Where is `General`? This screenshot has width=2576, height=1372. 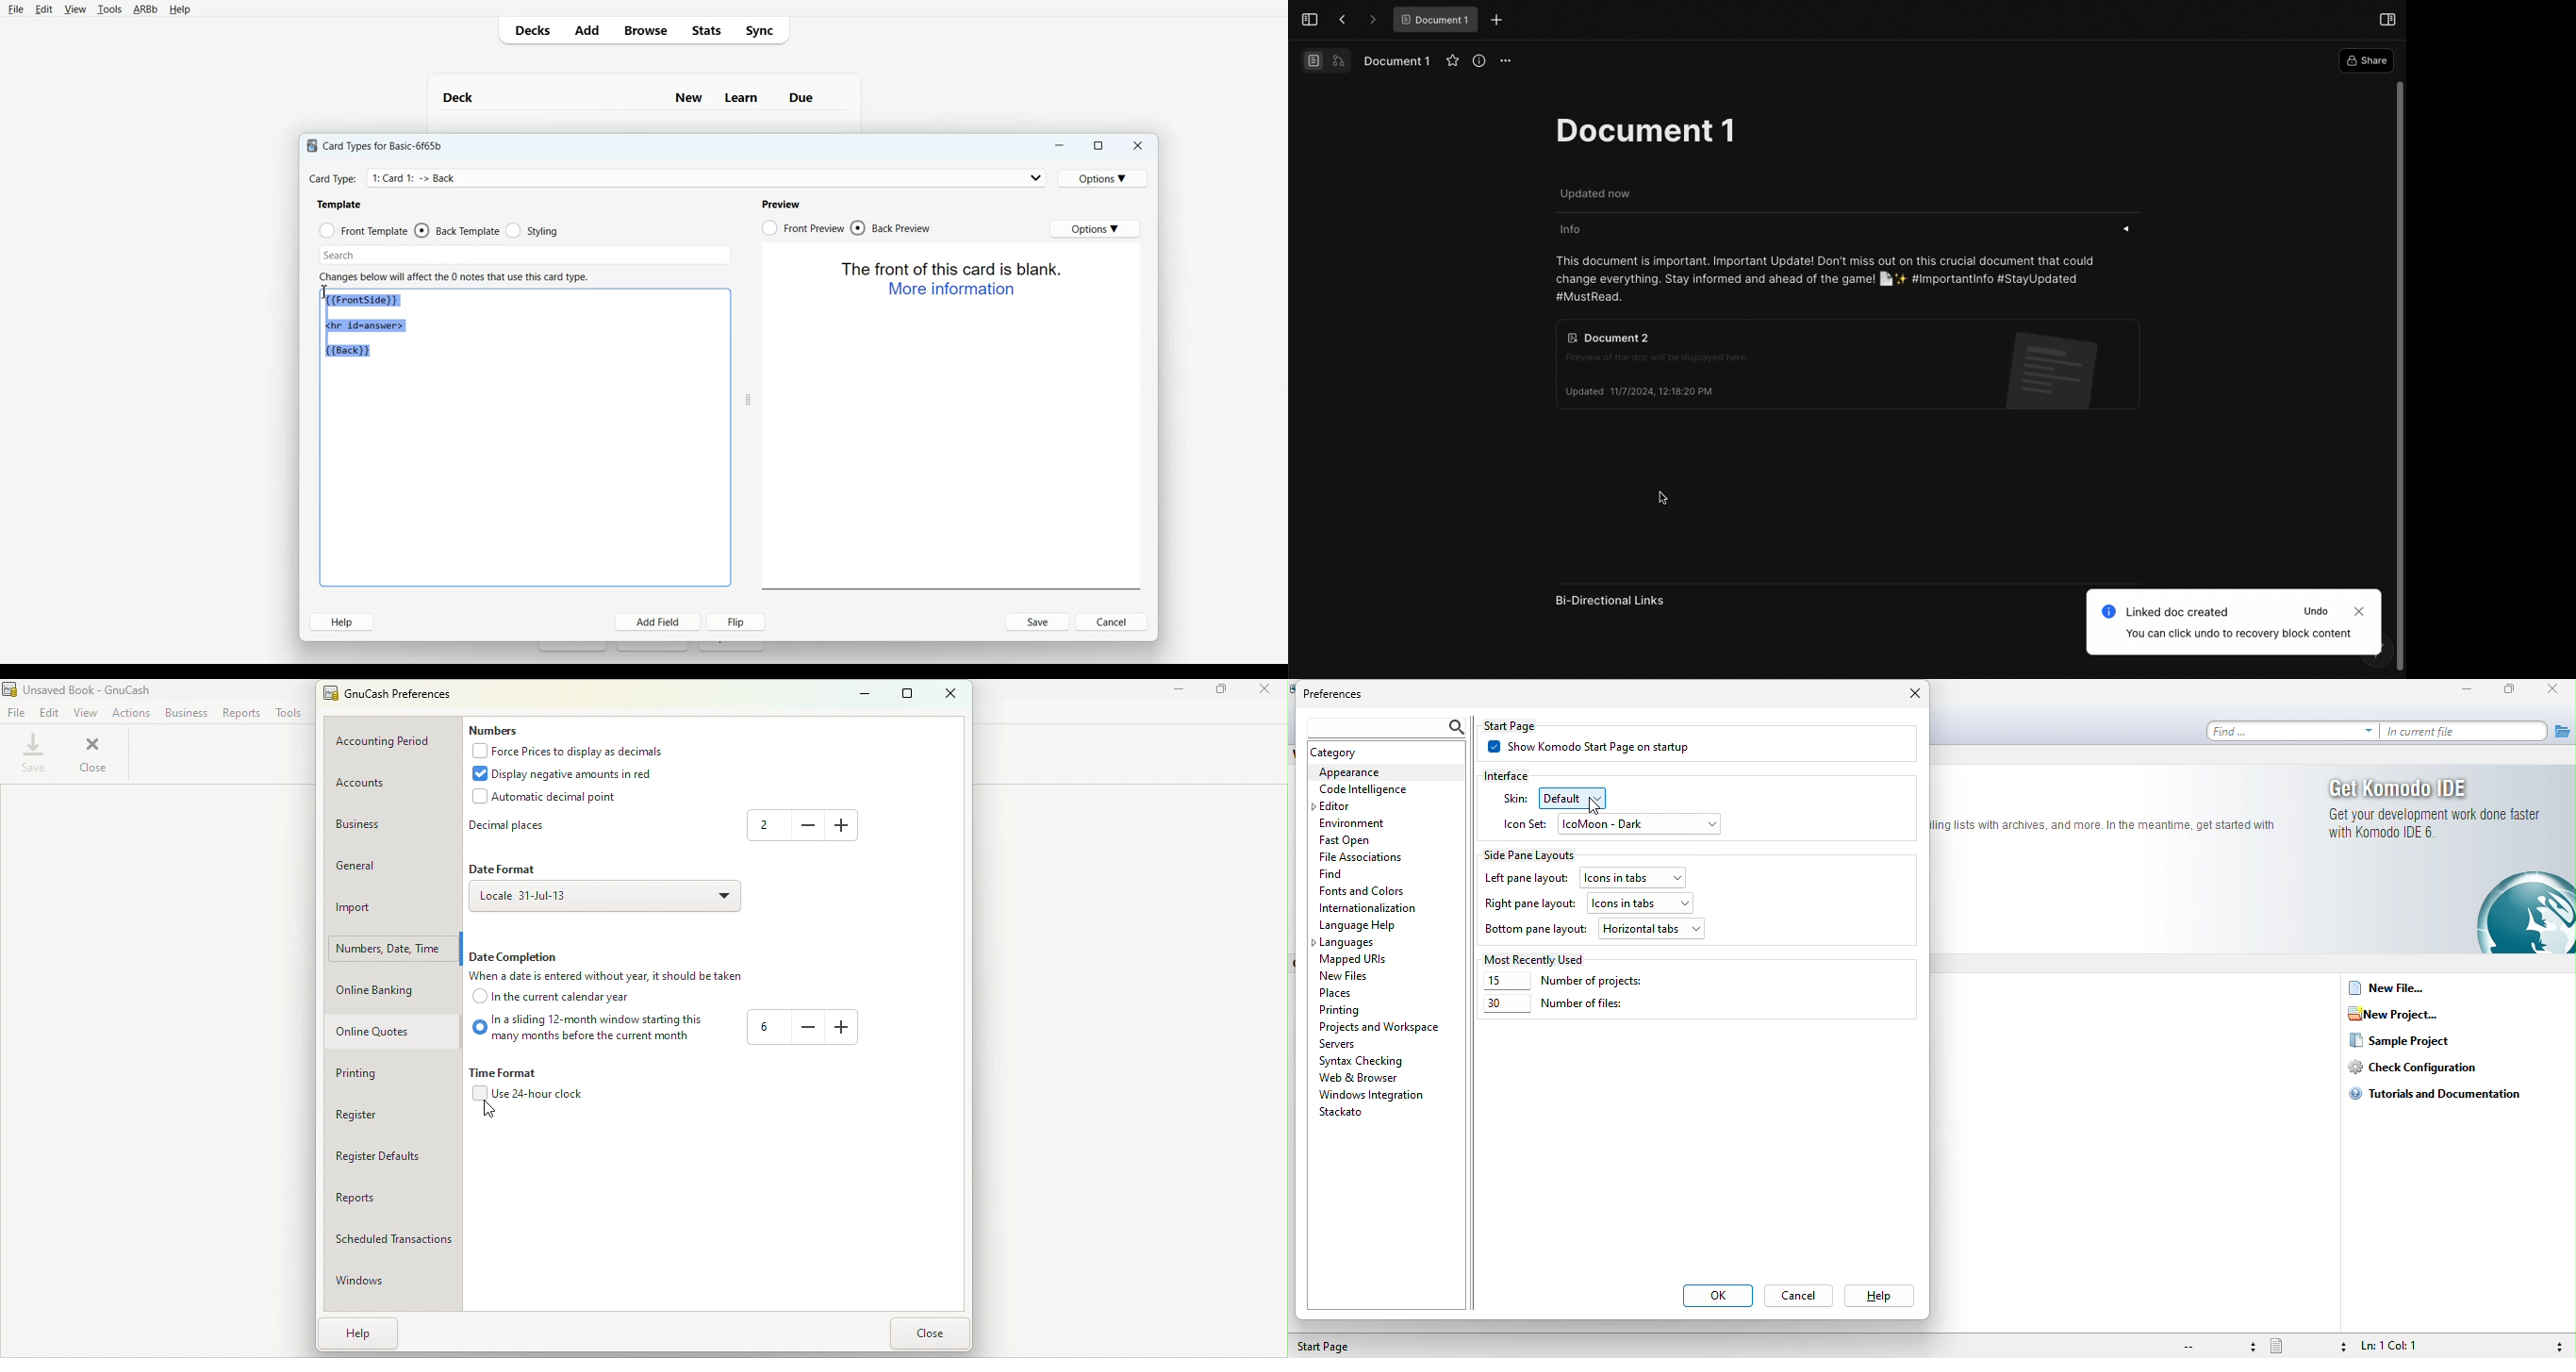
General is located at coordinates (394, 861).